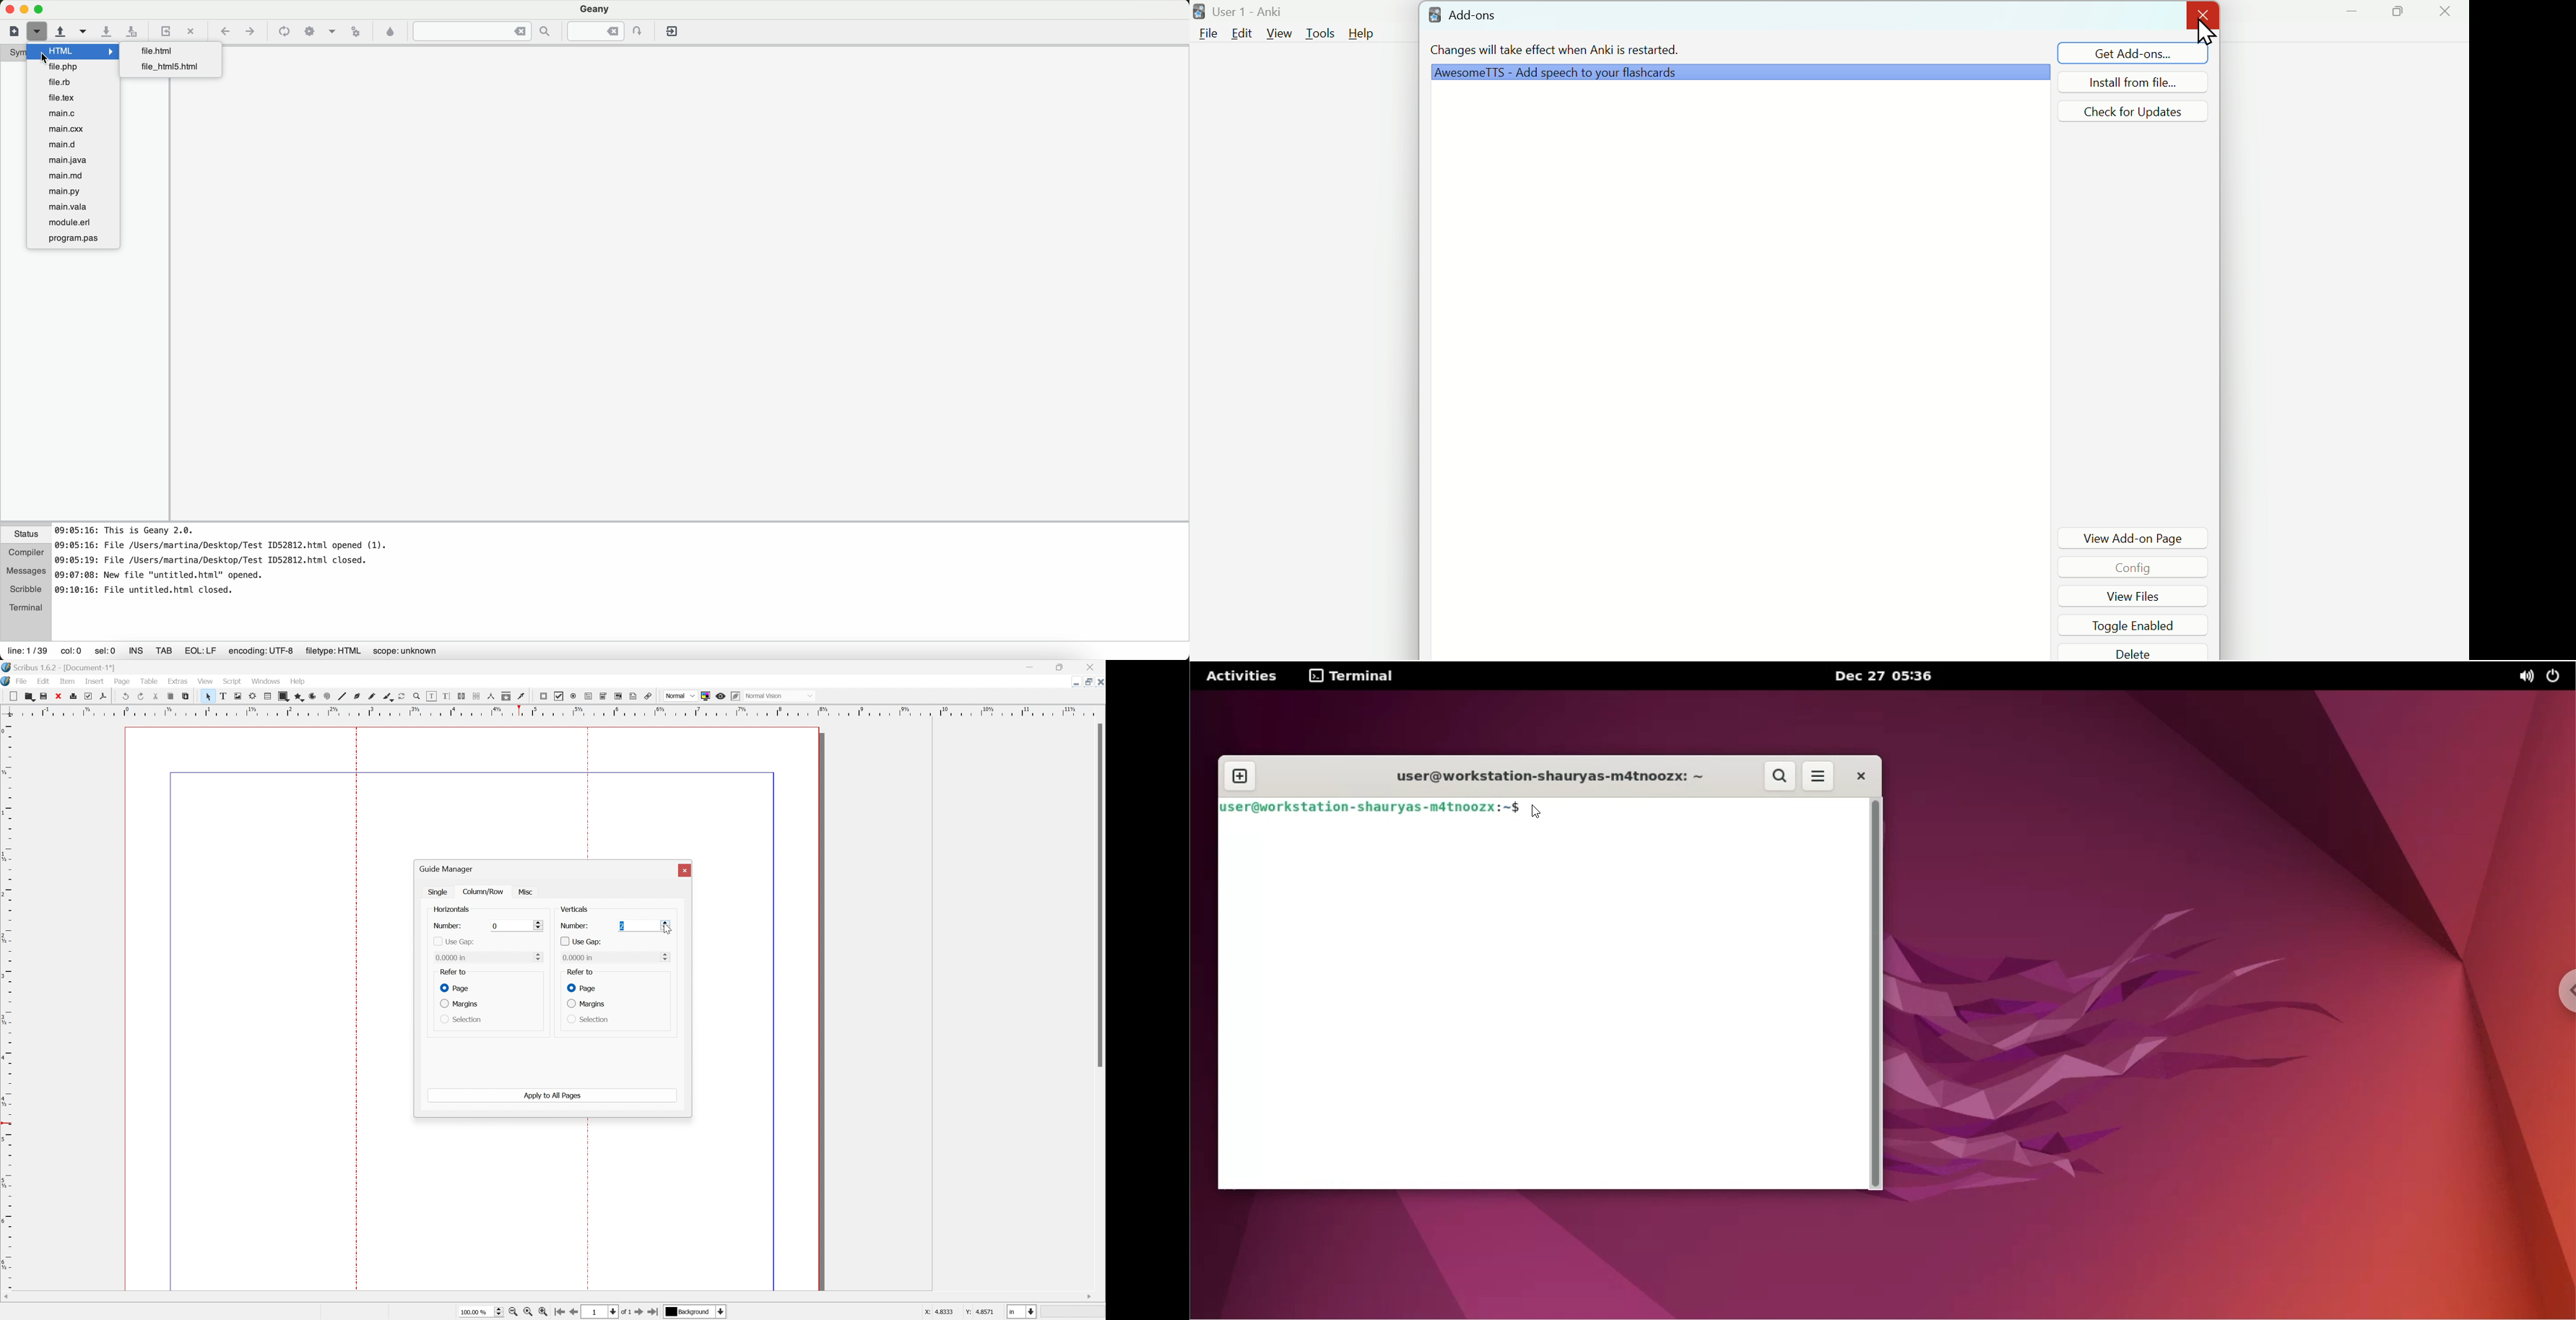 The width and height of the screenshot is (2576, 1344). Describe the element at coordinates (2126, 626) in the screenshot. I see `Toggle enabled` at that location.